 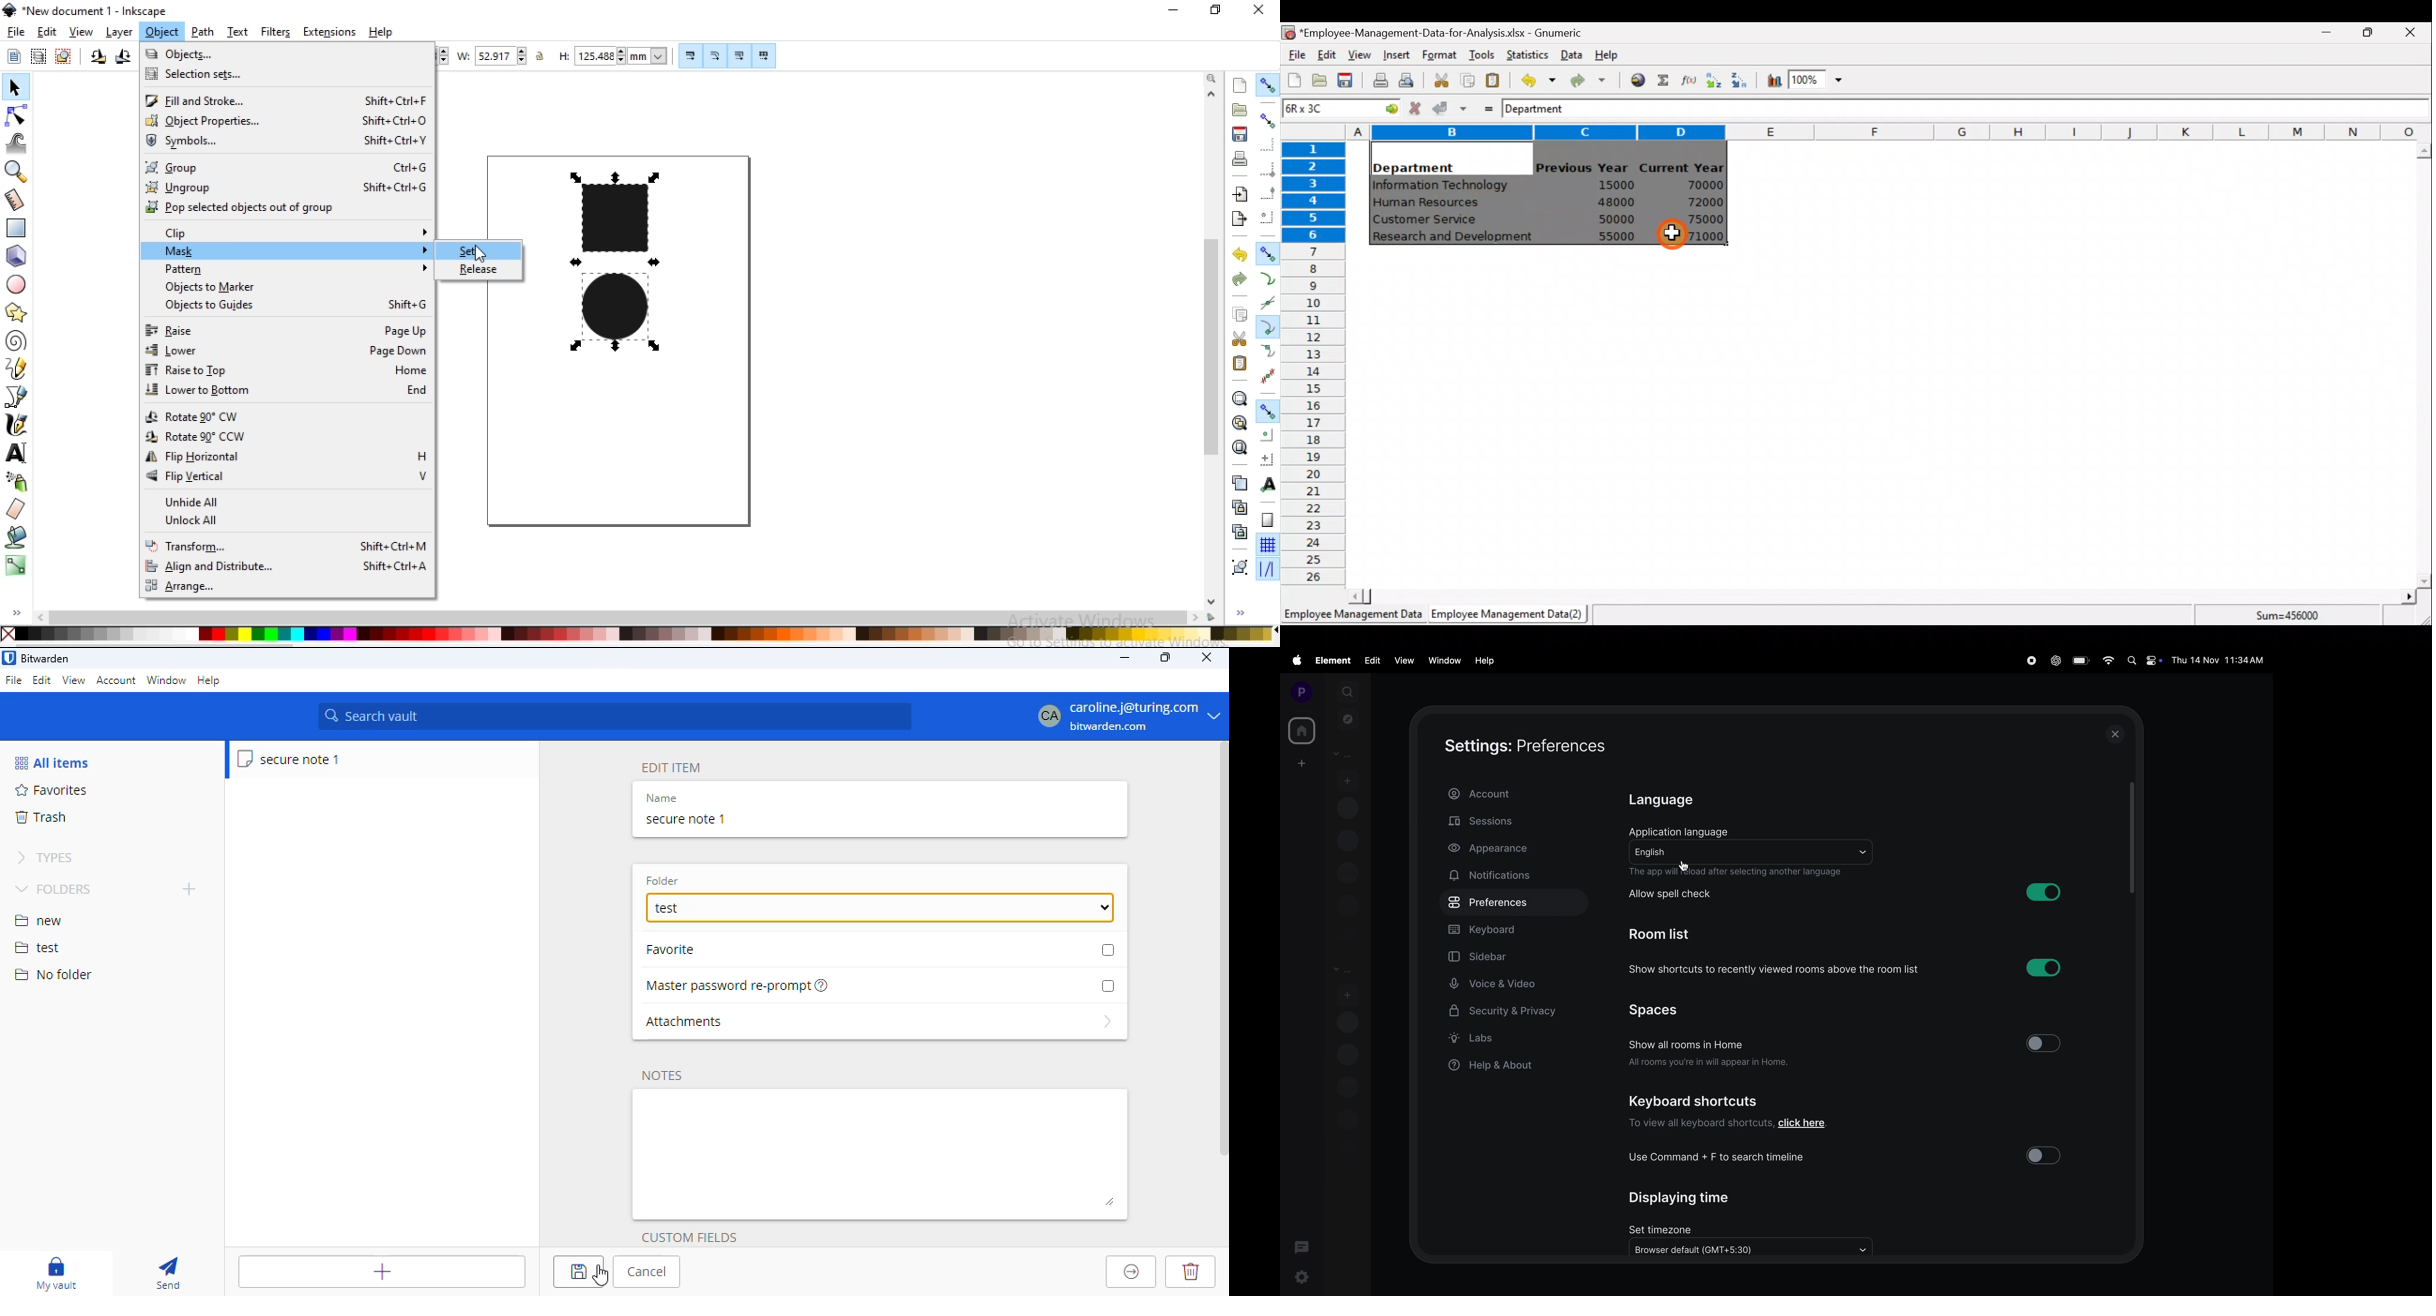 What do you see at coordinates (14, 174) in the screenshot?
I see `zoom in or out` at bounding box center [14, 174].